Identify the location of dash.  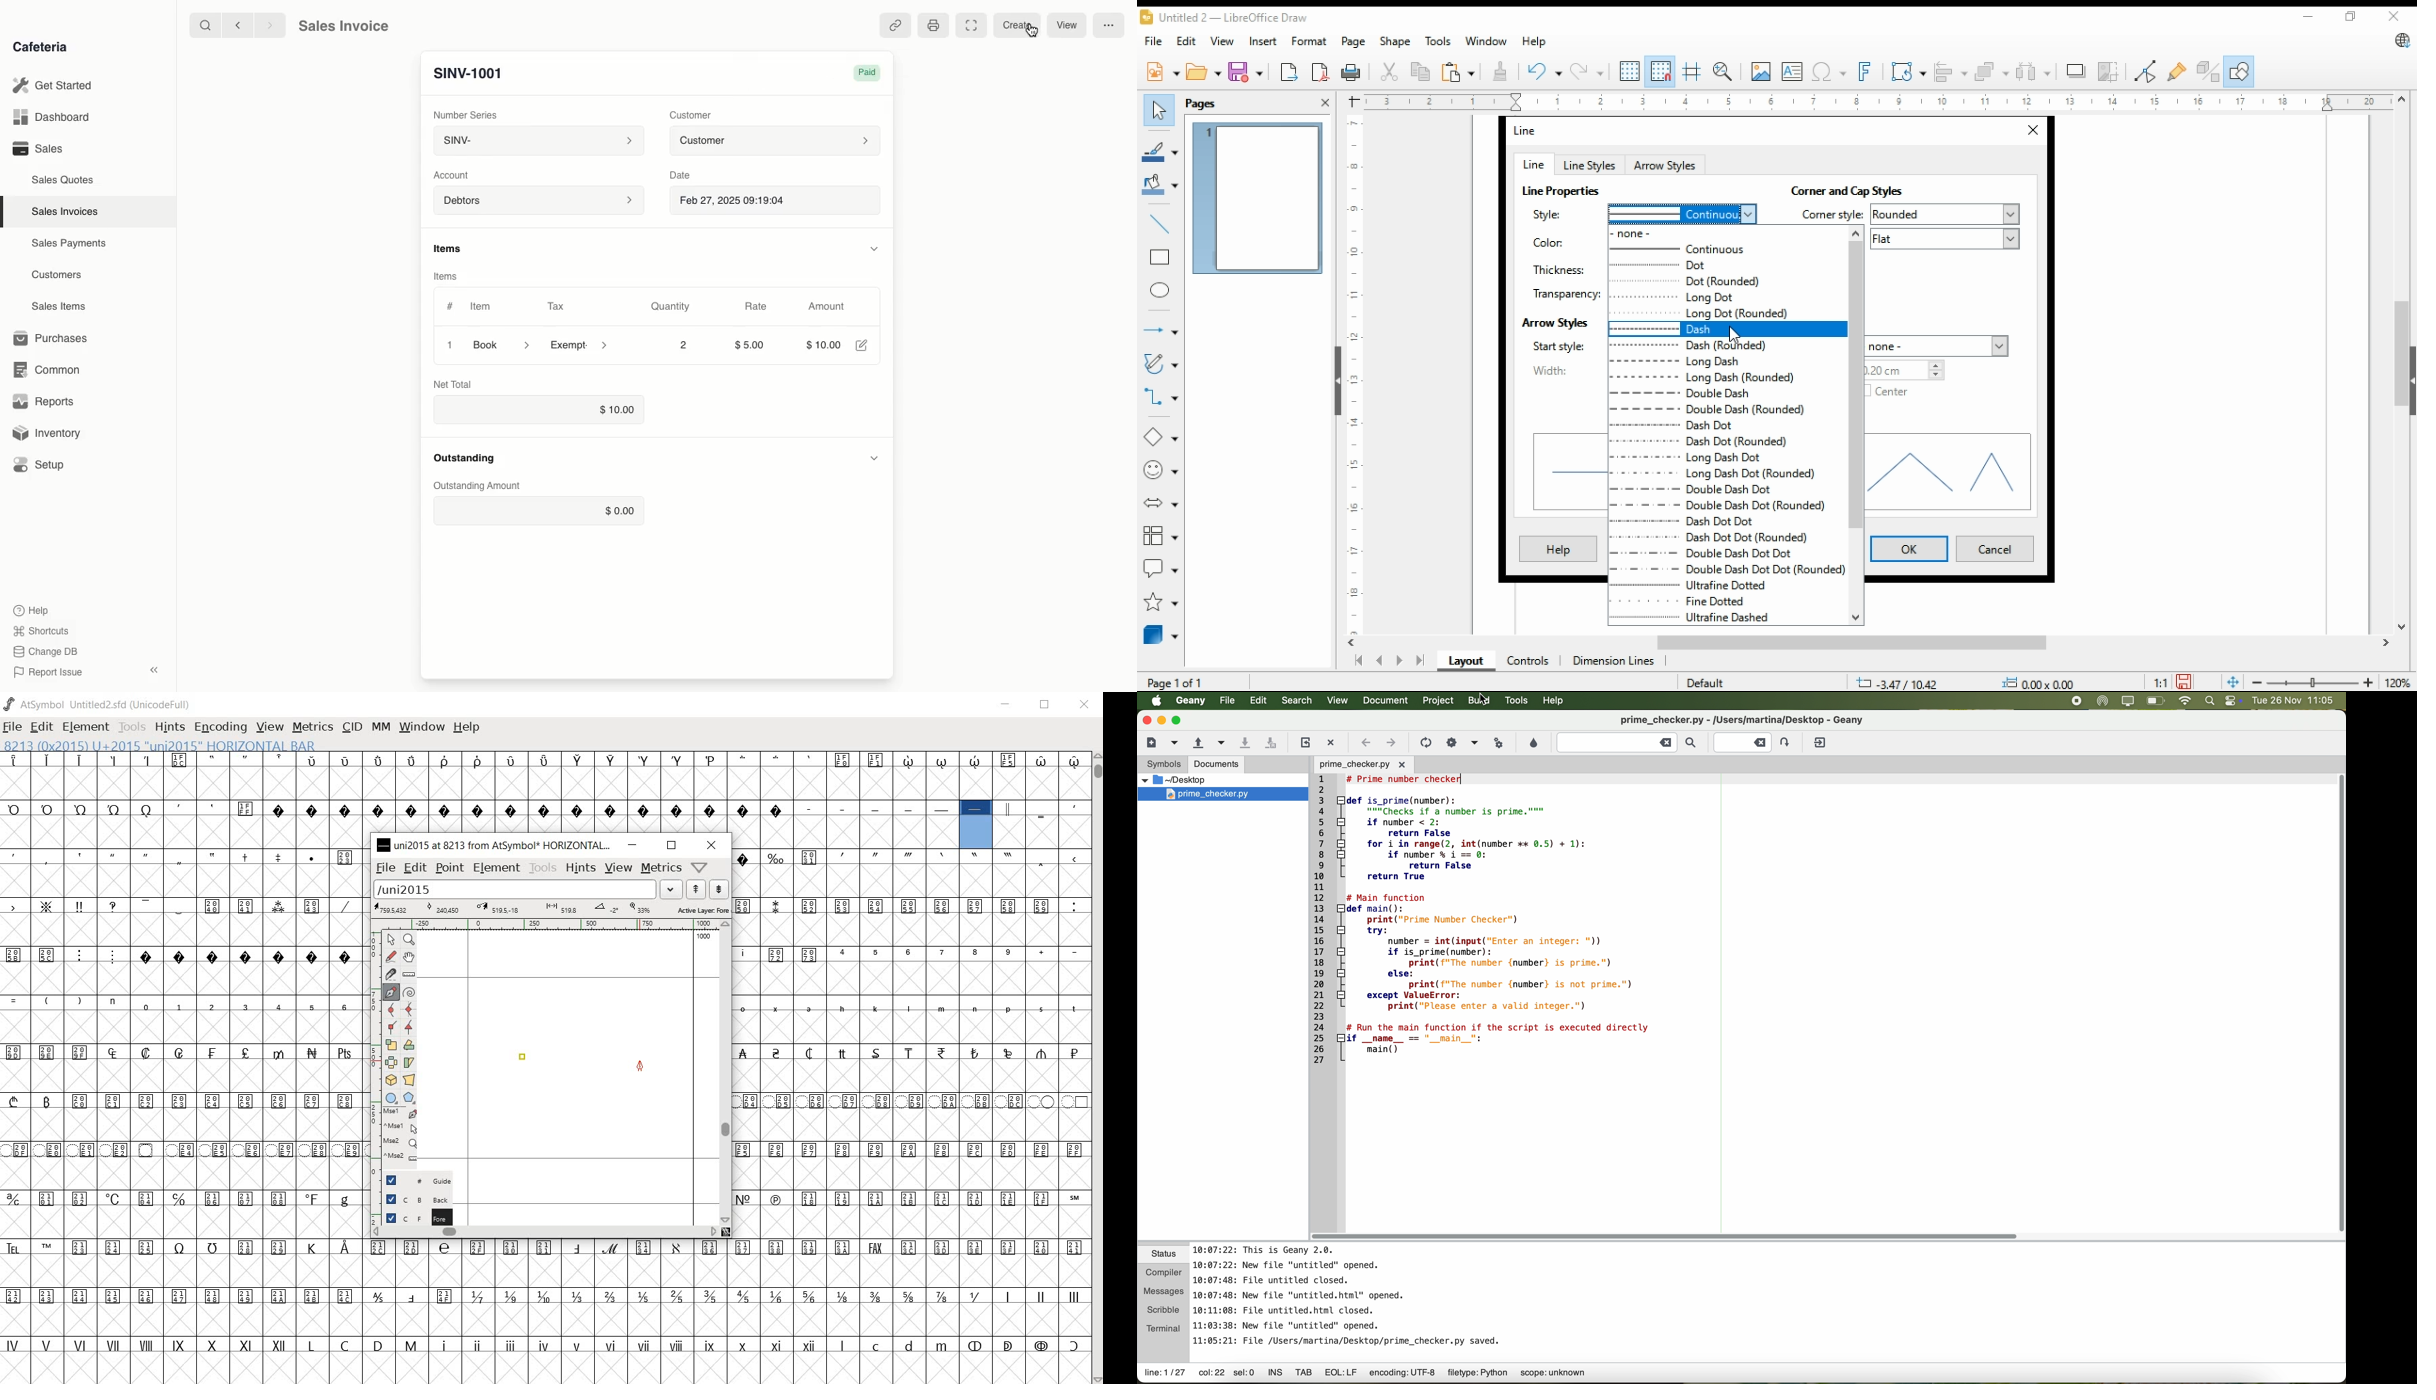
(1725, 329).